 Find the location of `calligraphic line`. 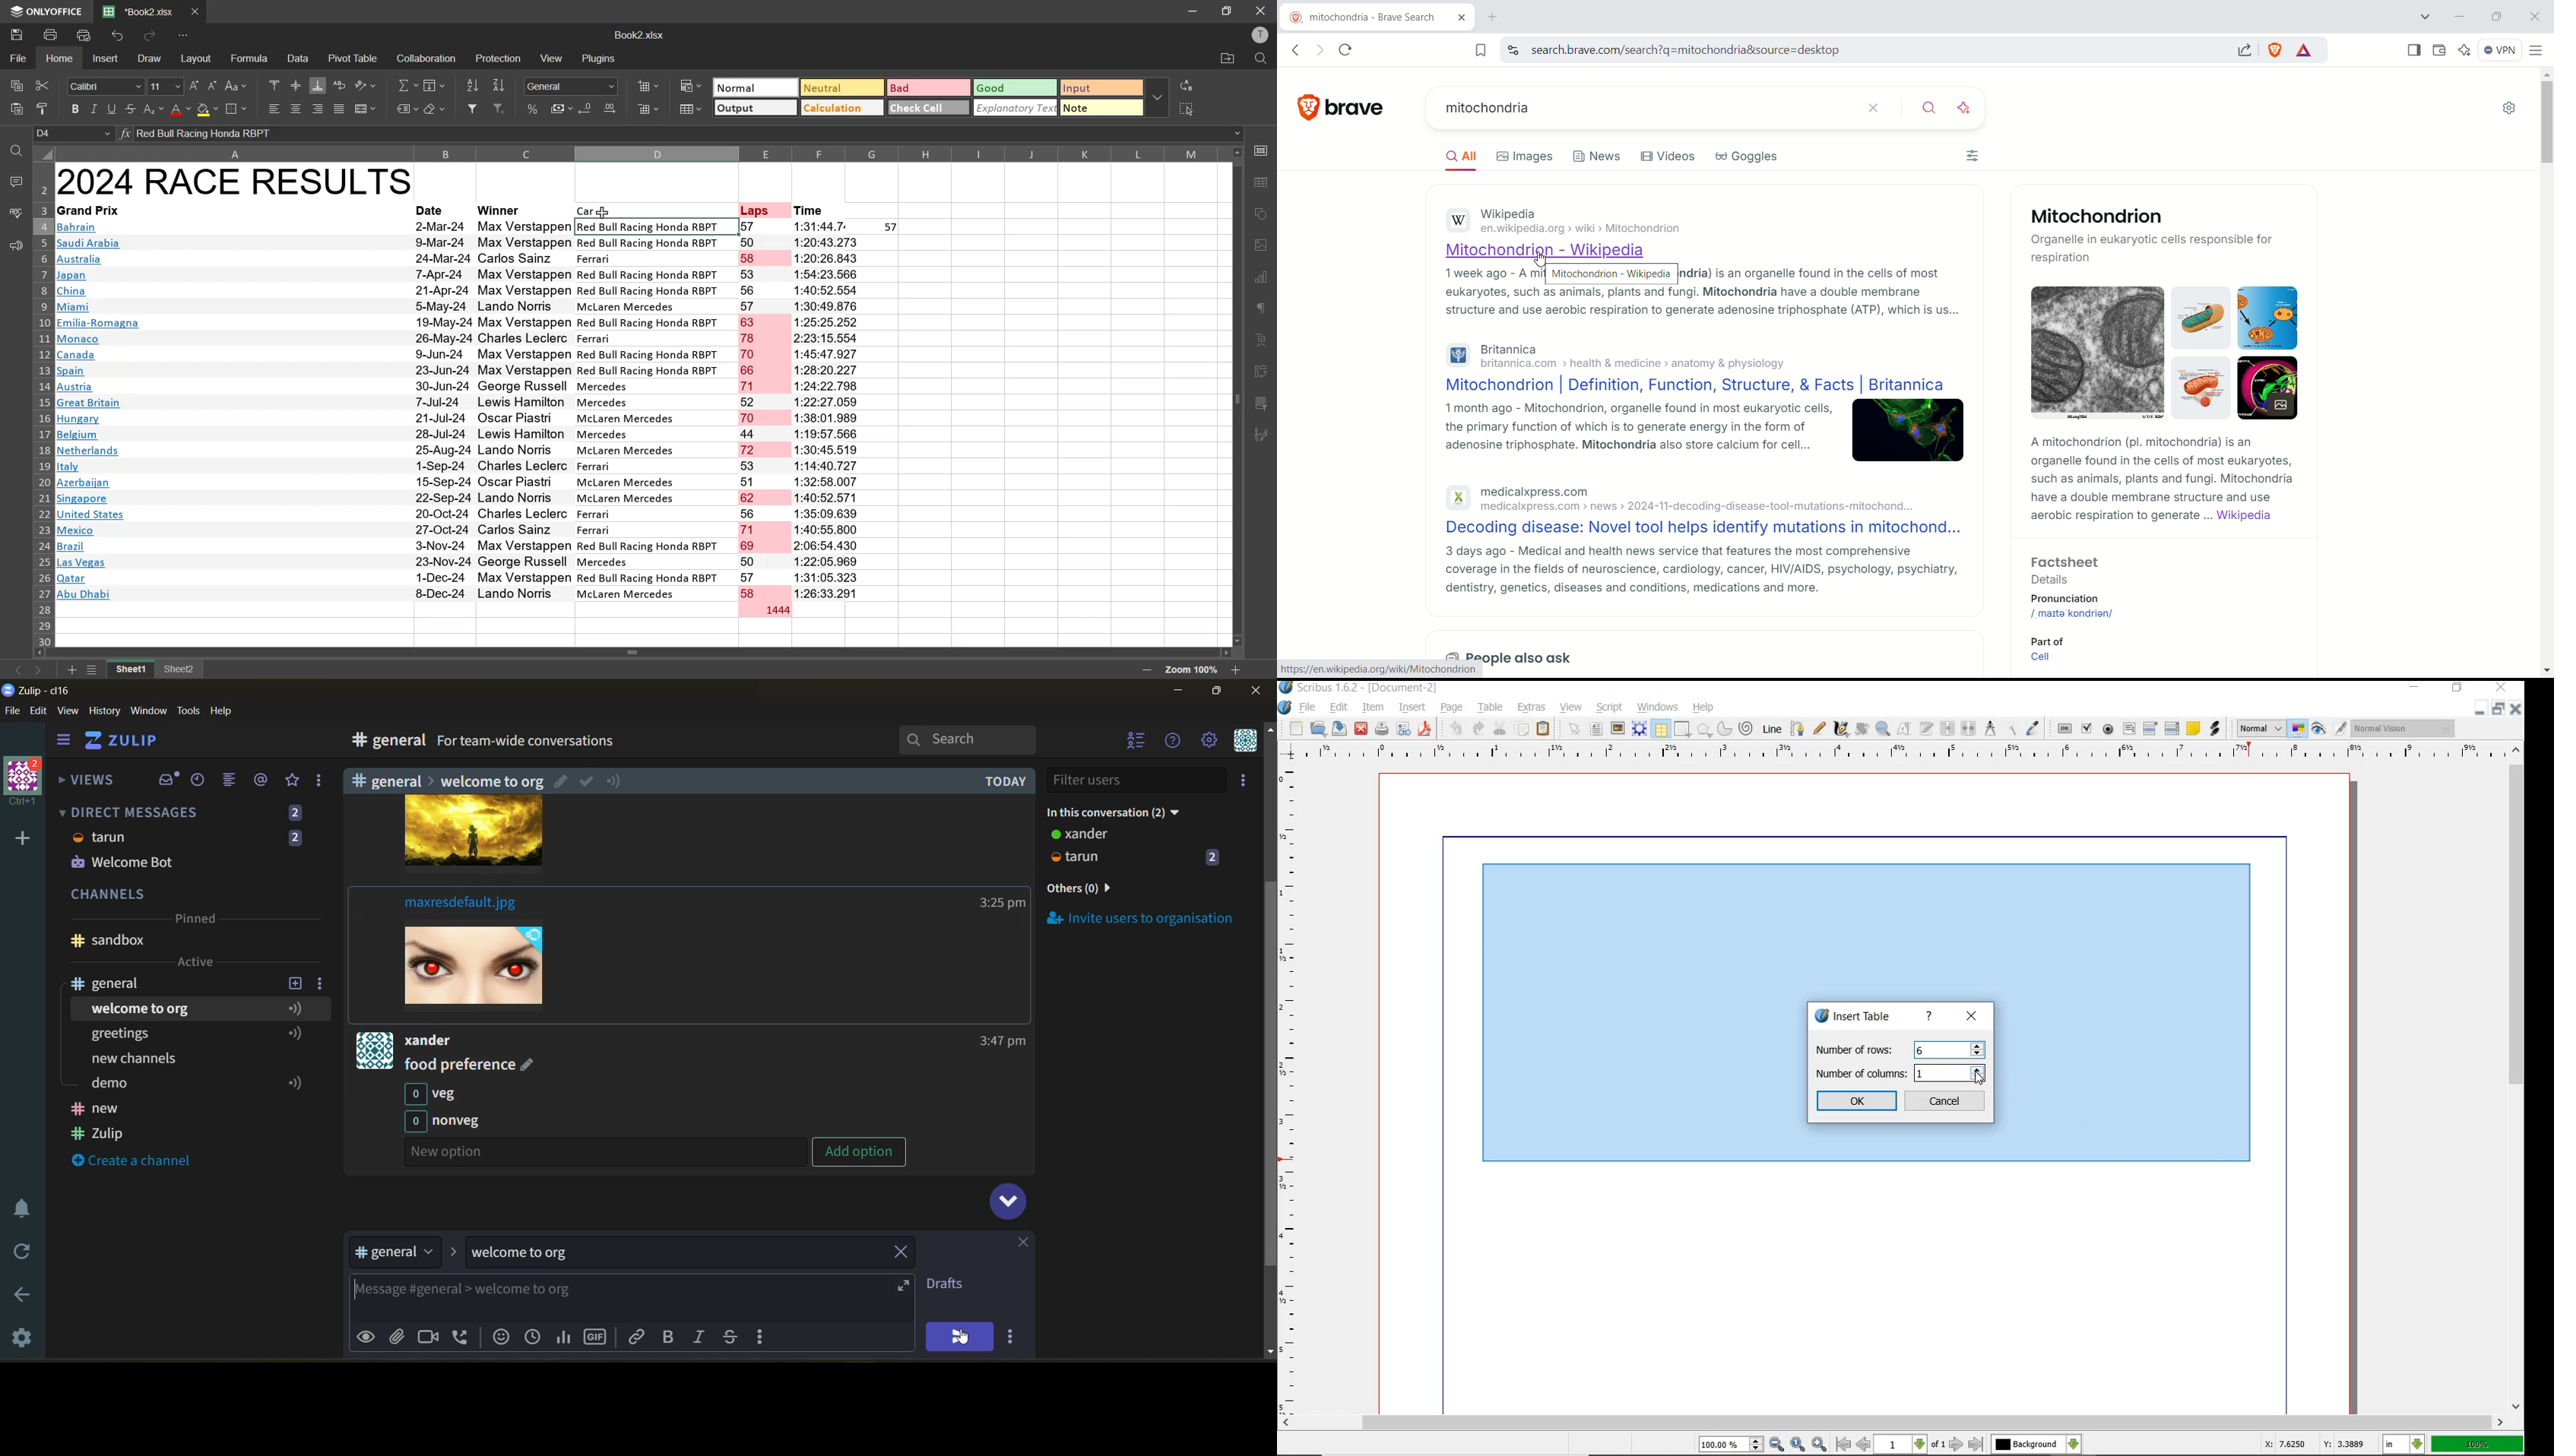

calligraphic line is located at coordinates (1840, 730).